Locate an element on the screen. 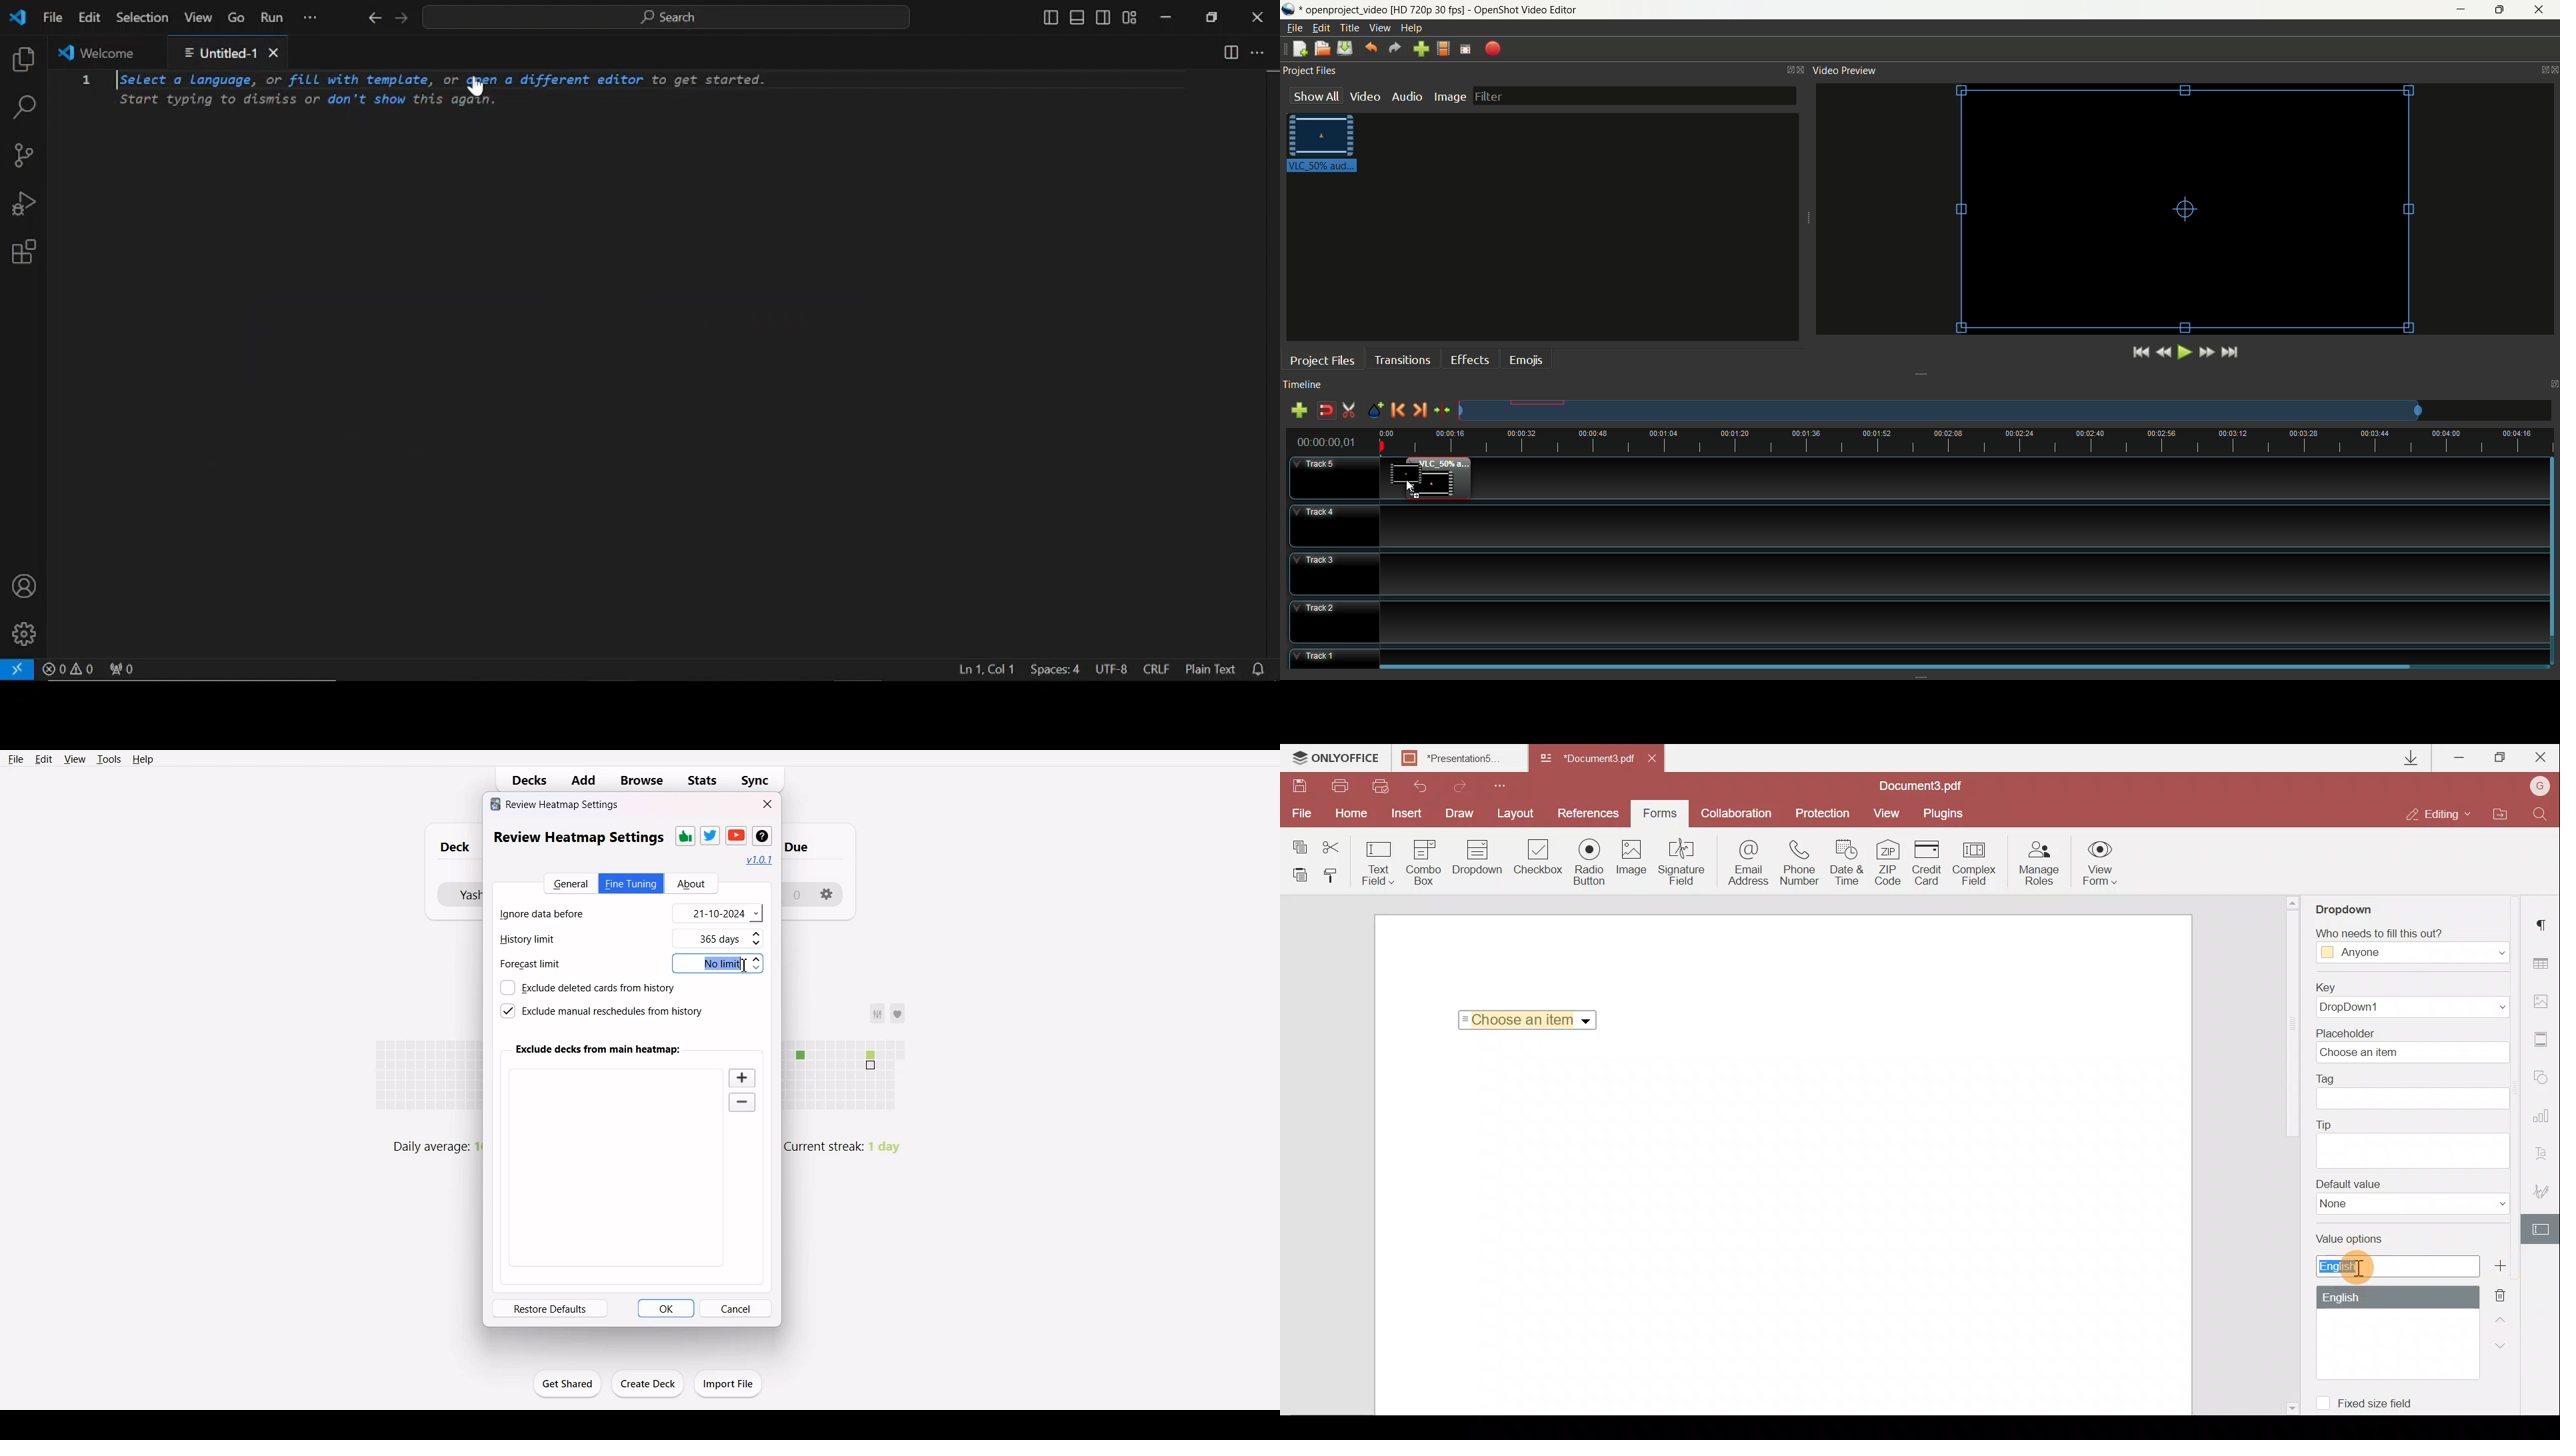  Decks is located at coordinates (525, 780).